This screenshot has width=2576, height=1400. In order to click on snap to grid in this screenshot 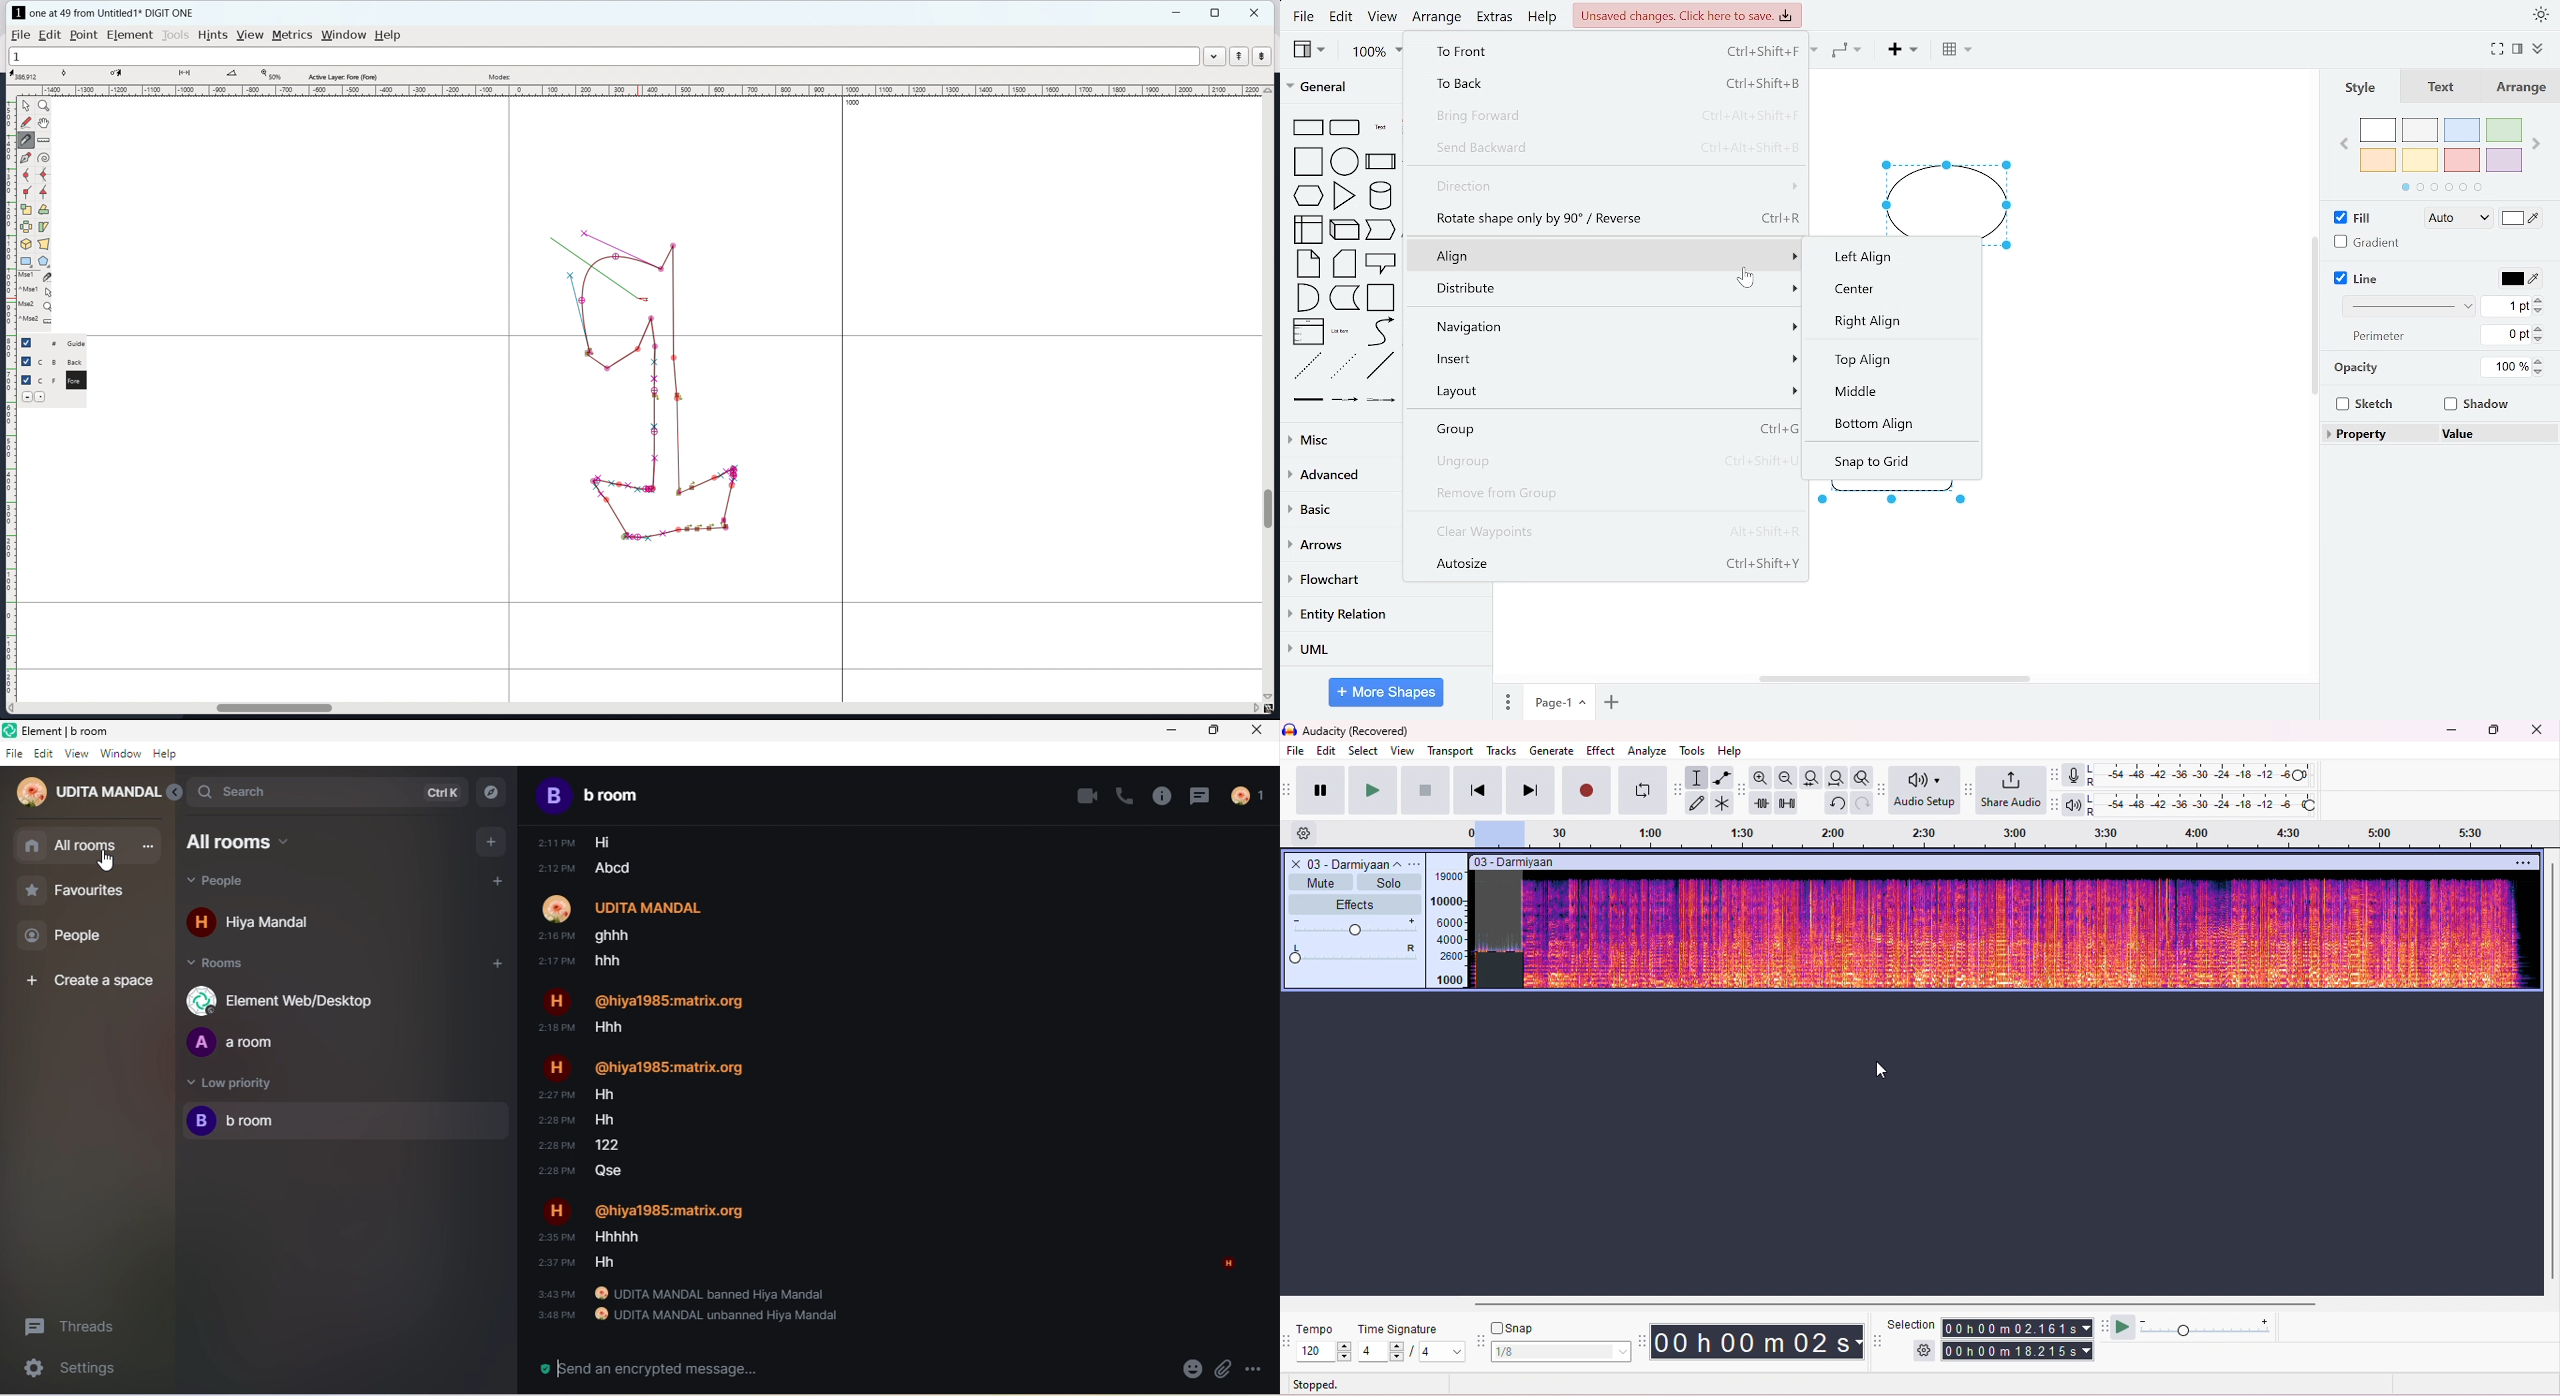, I will do `click(1892, 461)`.